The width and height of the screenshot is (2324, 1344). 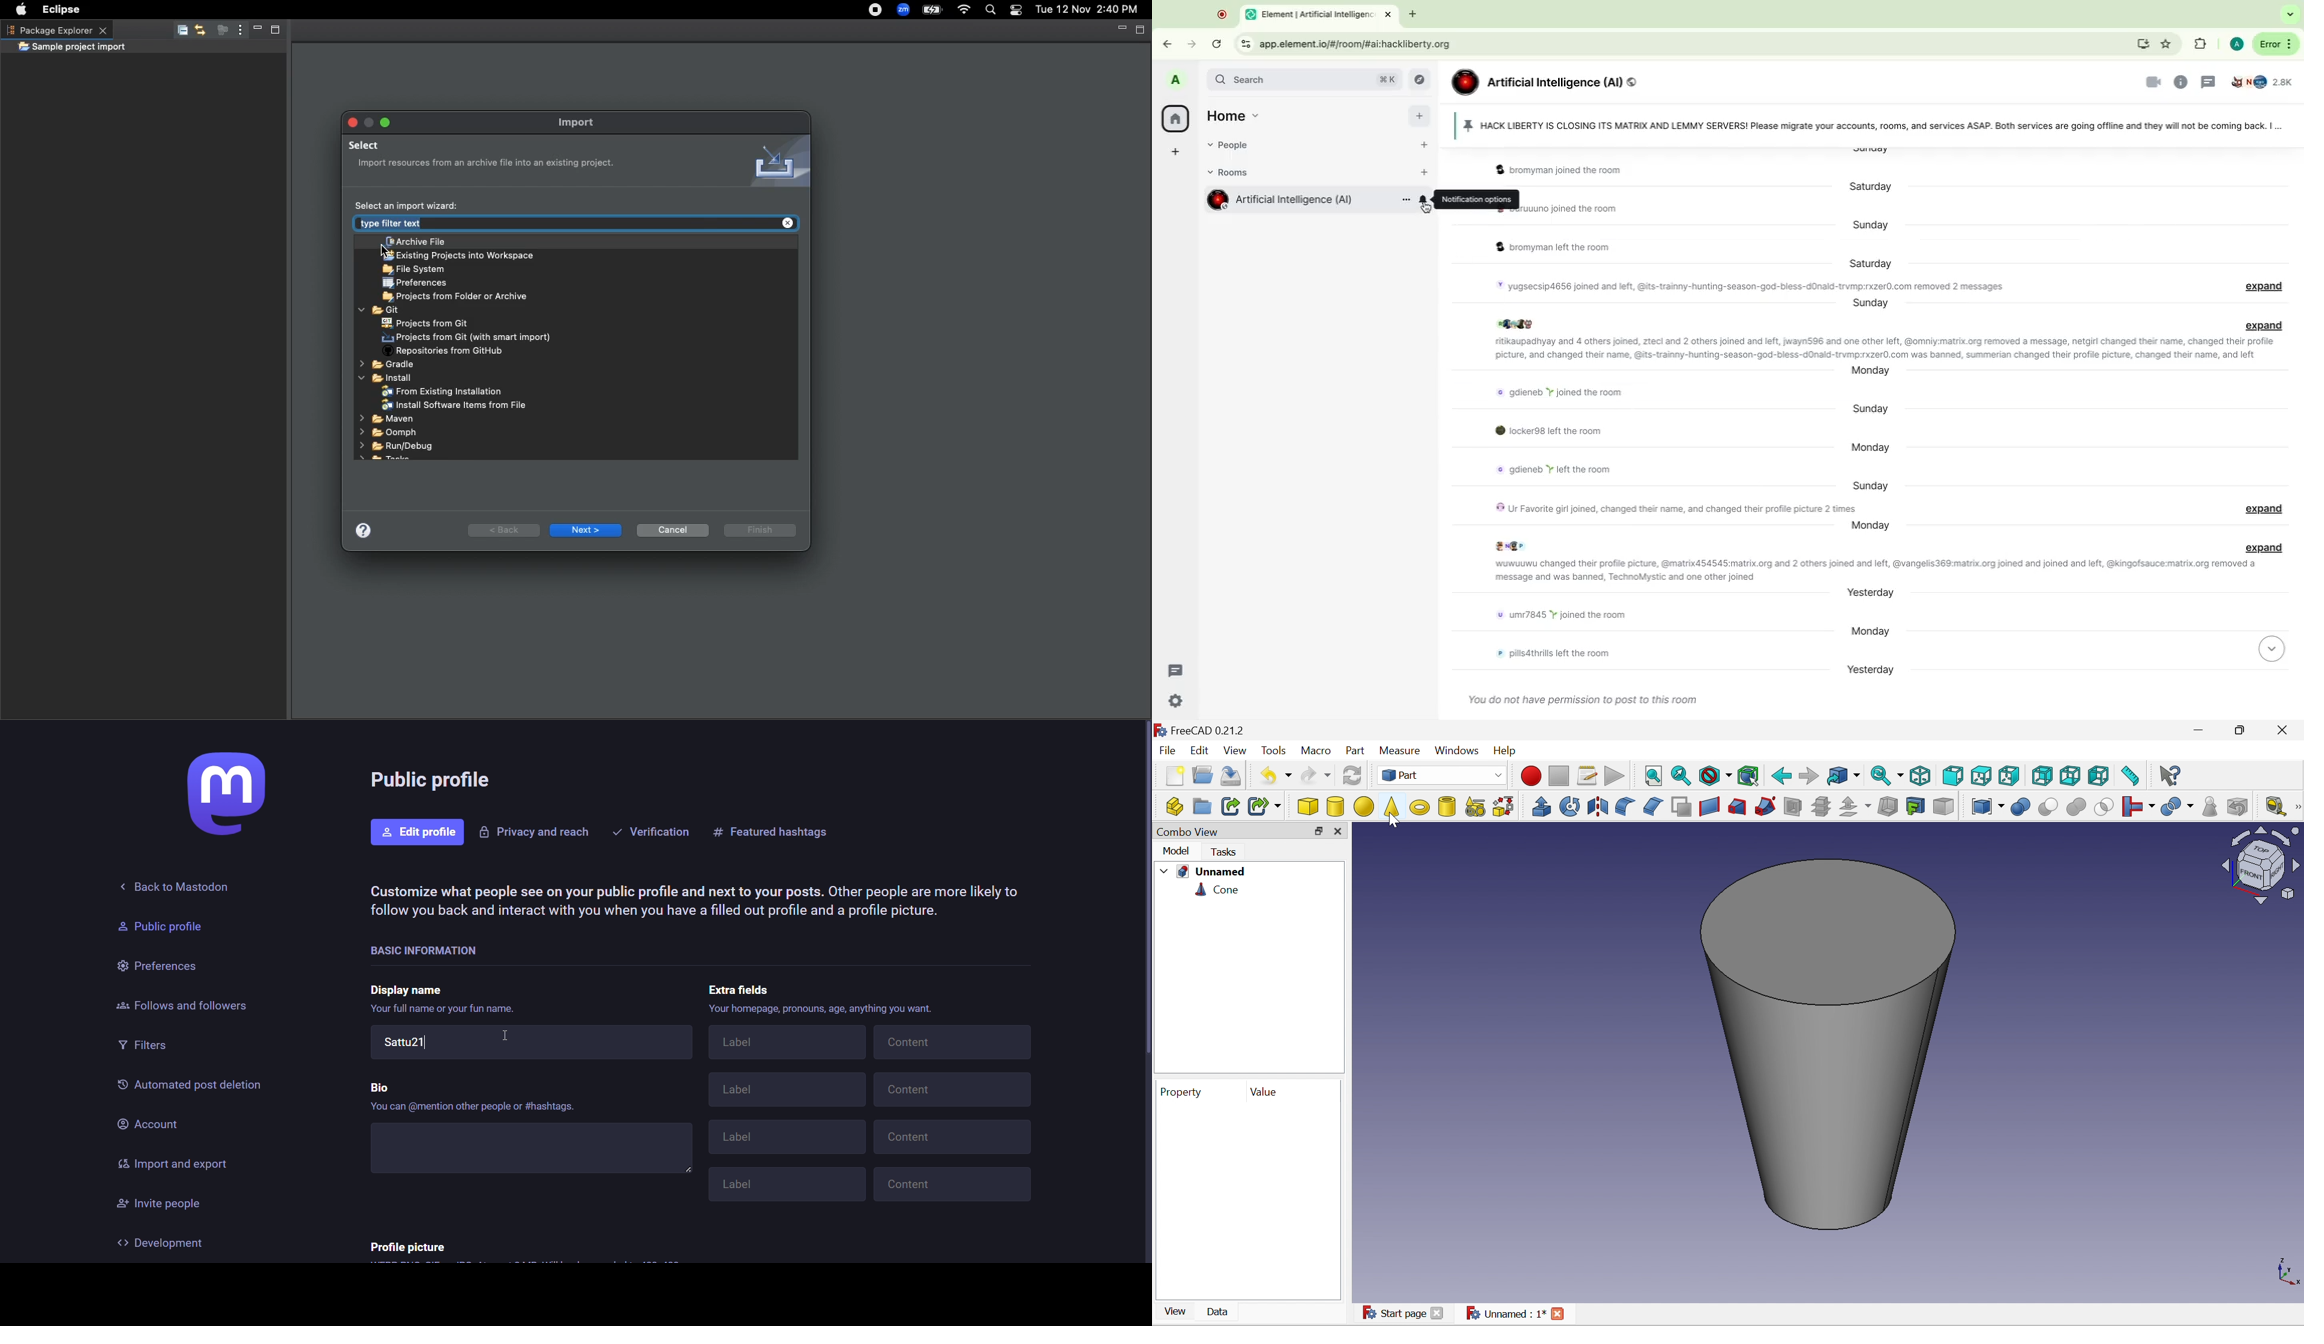 What do you see at coordinates (1262, 806) in the screenshot?
I see `Make sub-link` at bounding box center [1262, 806].